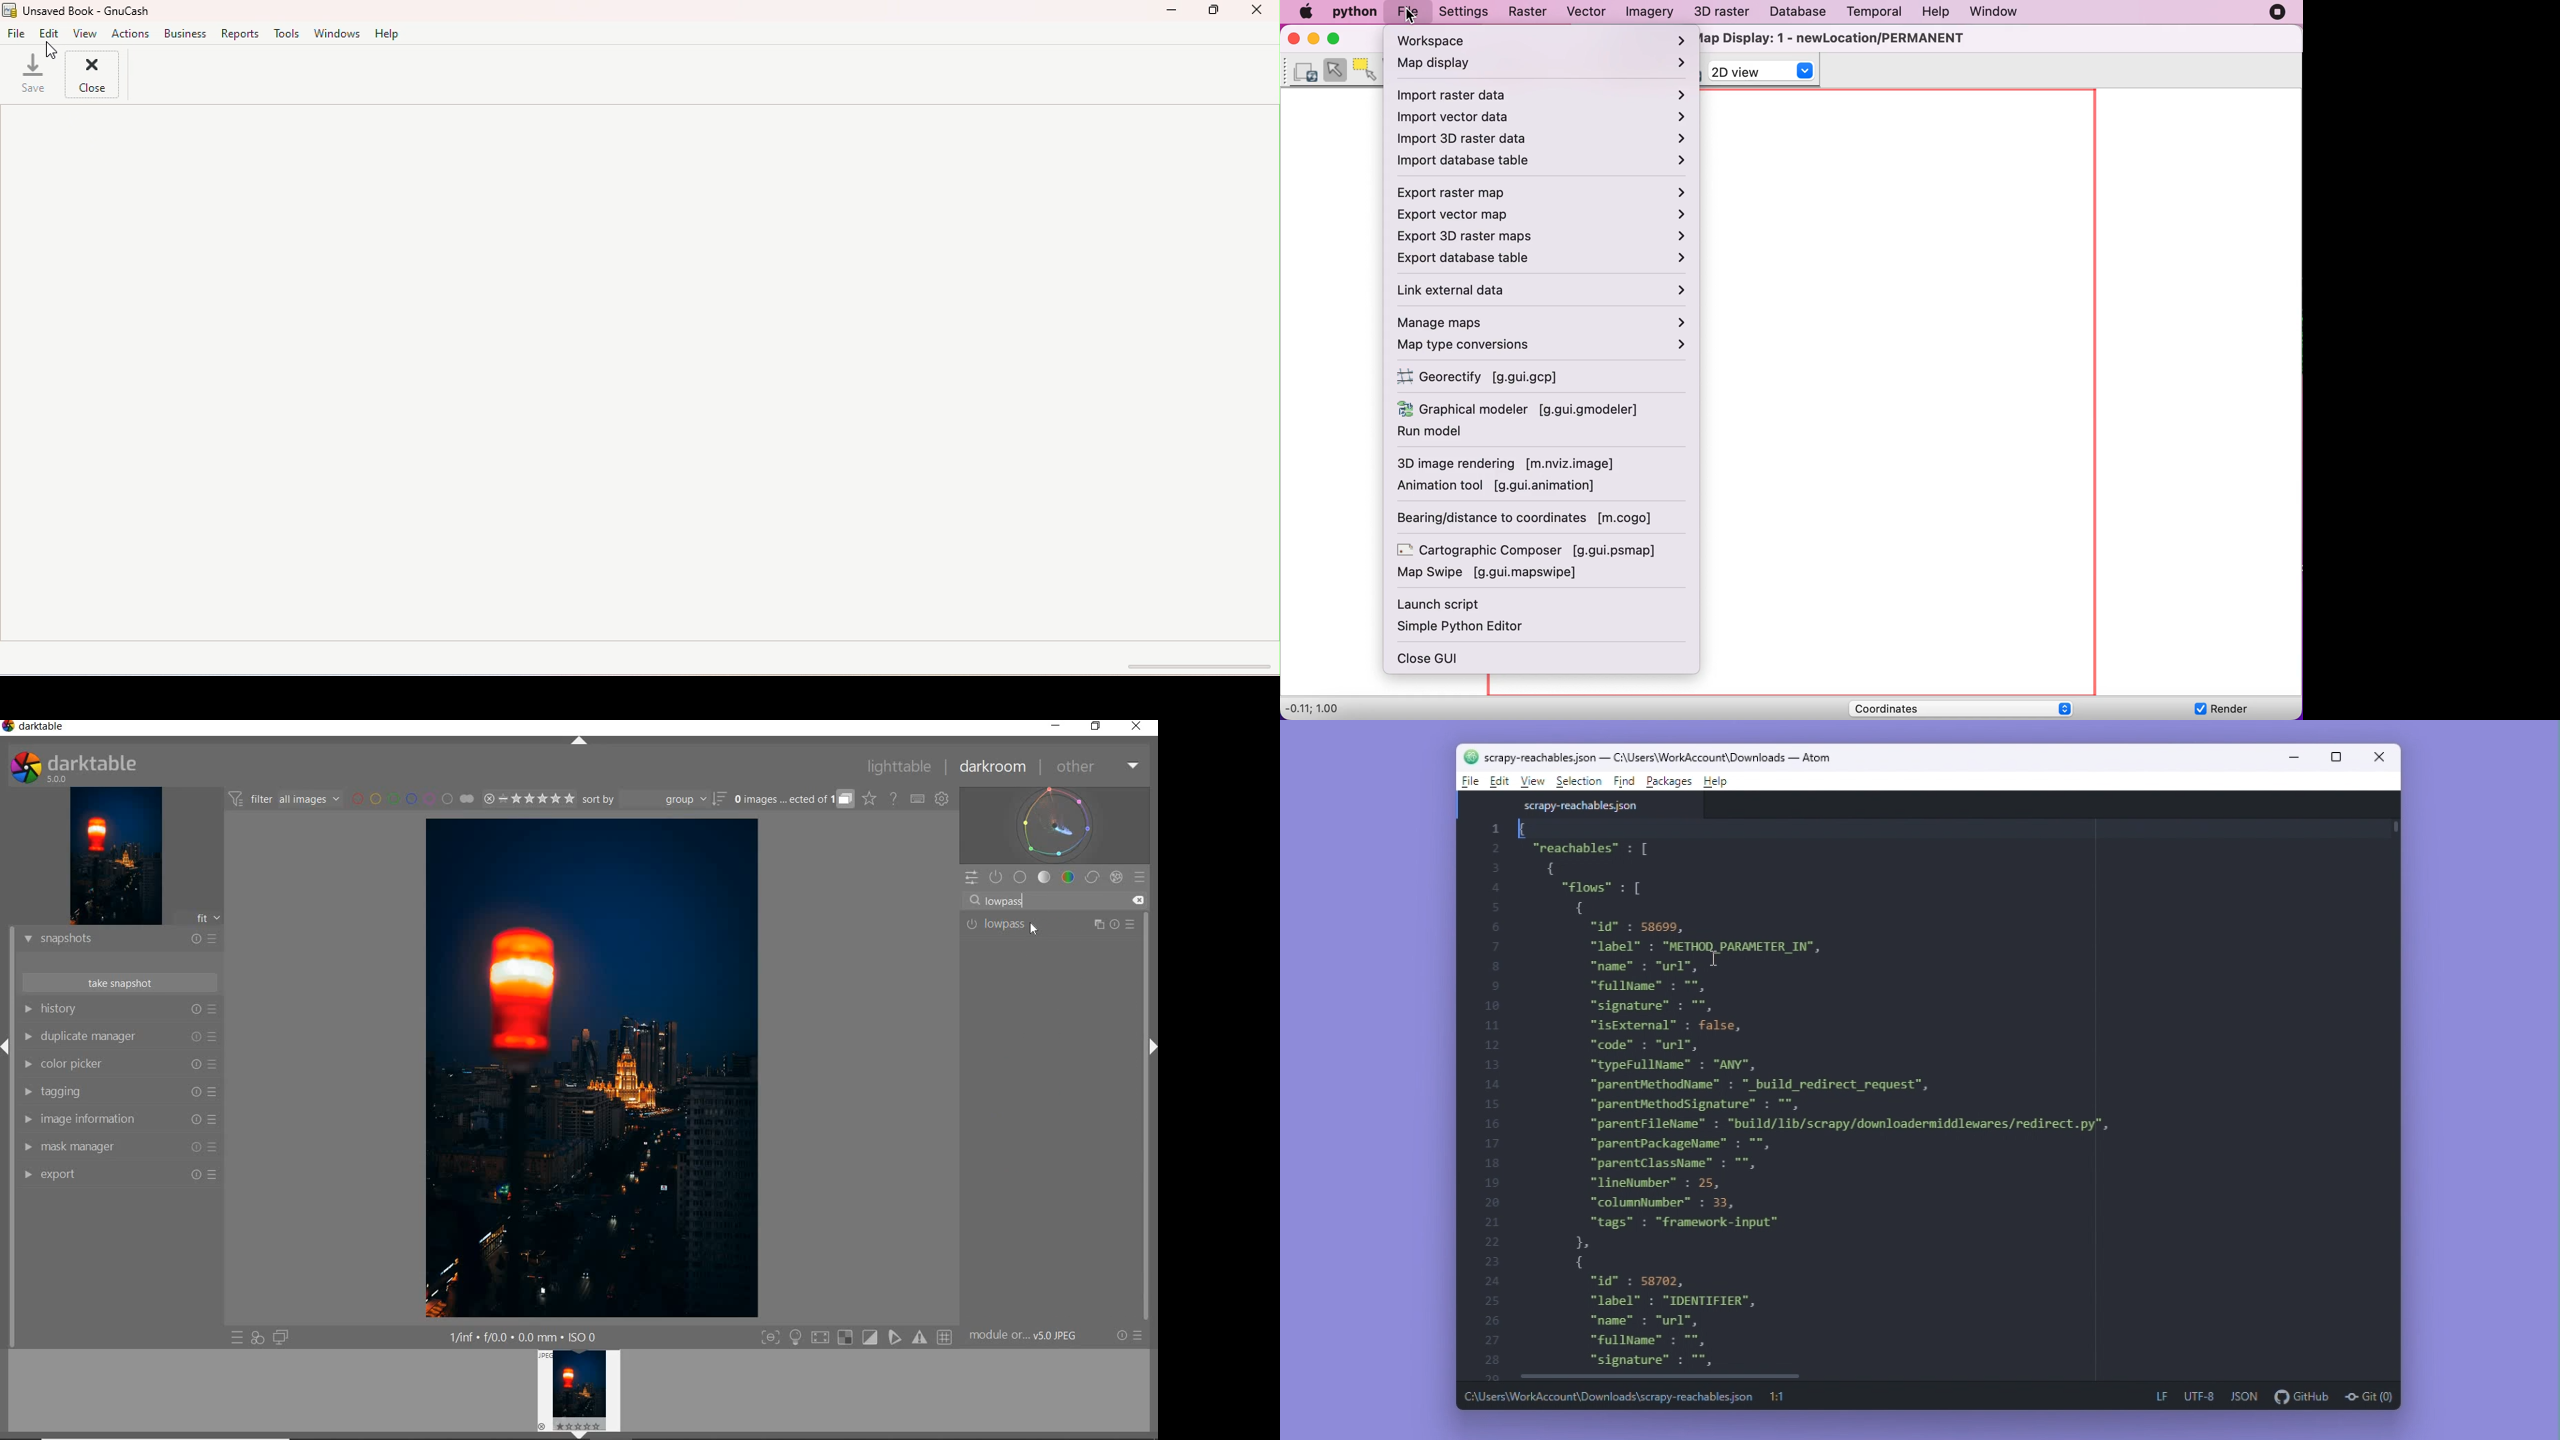  Describe the element at coordinates (972, 875) in the screenshot. I see `QUICK ACCESS PANEL` at that location.